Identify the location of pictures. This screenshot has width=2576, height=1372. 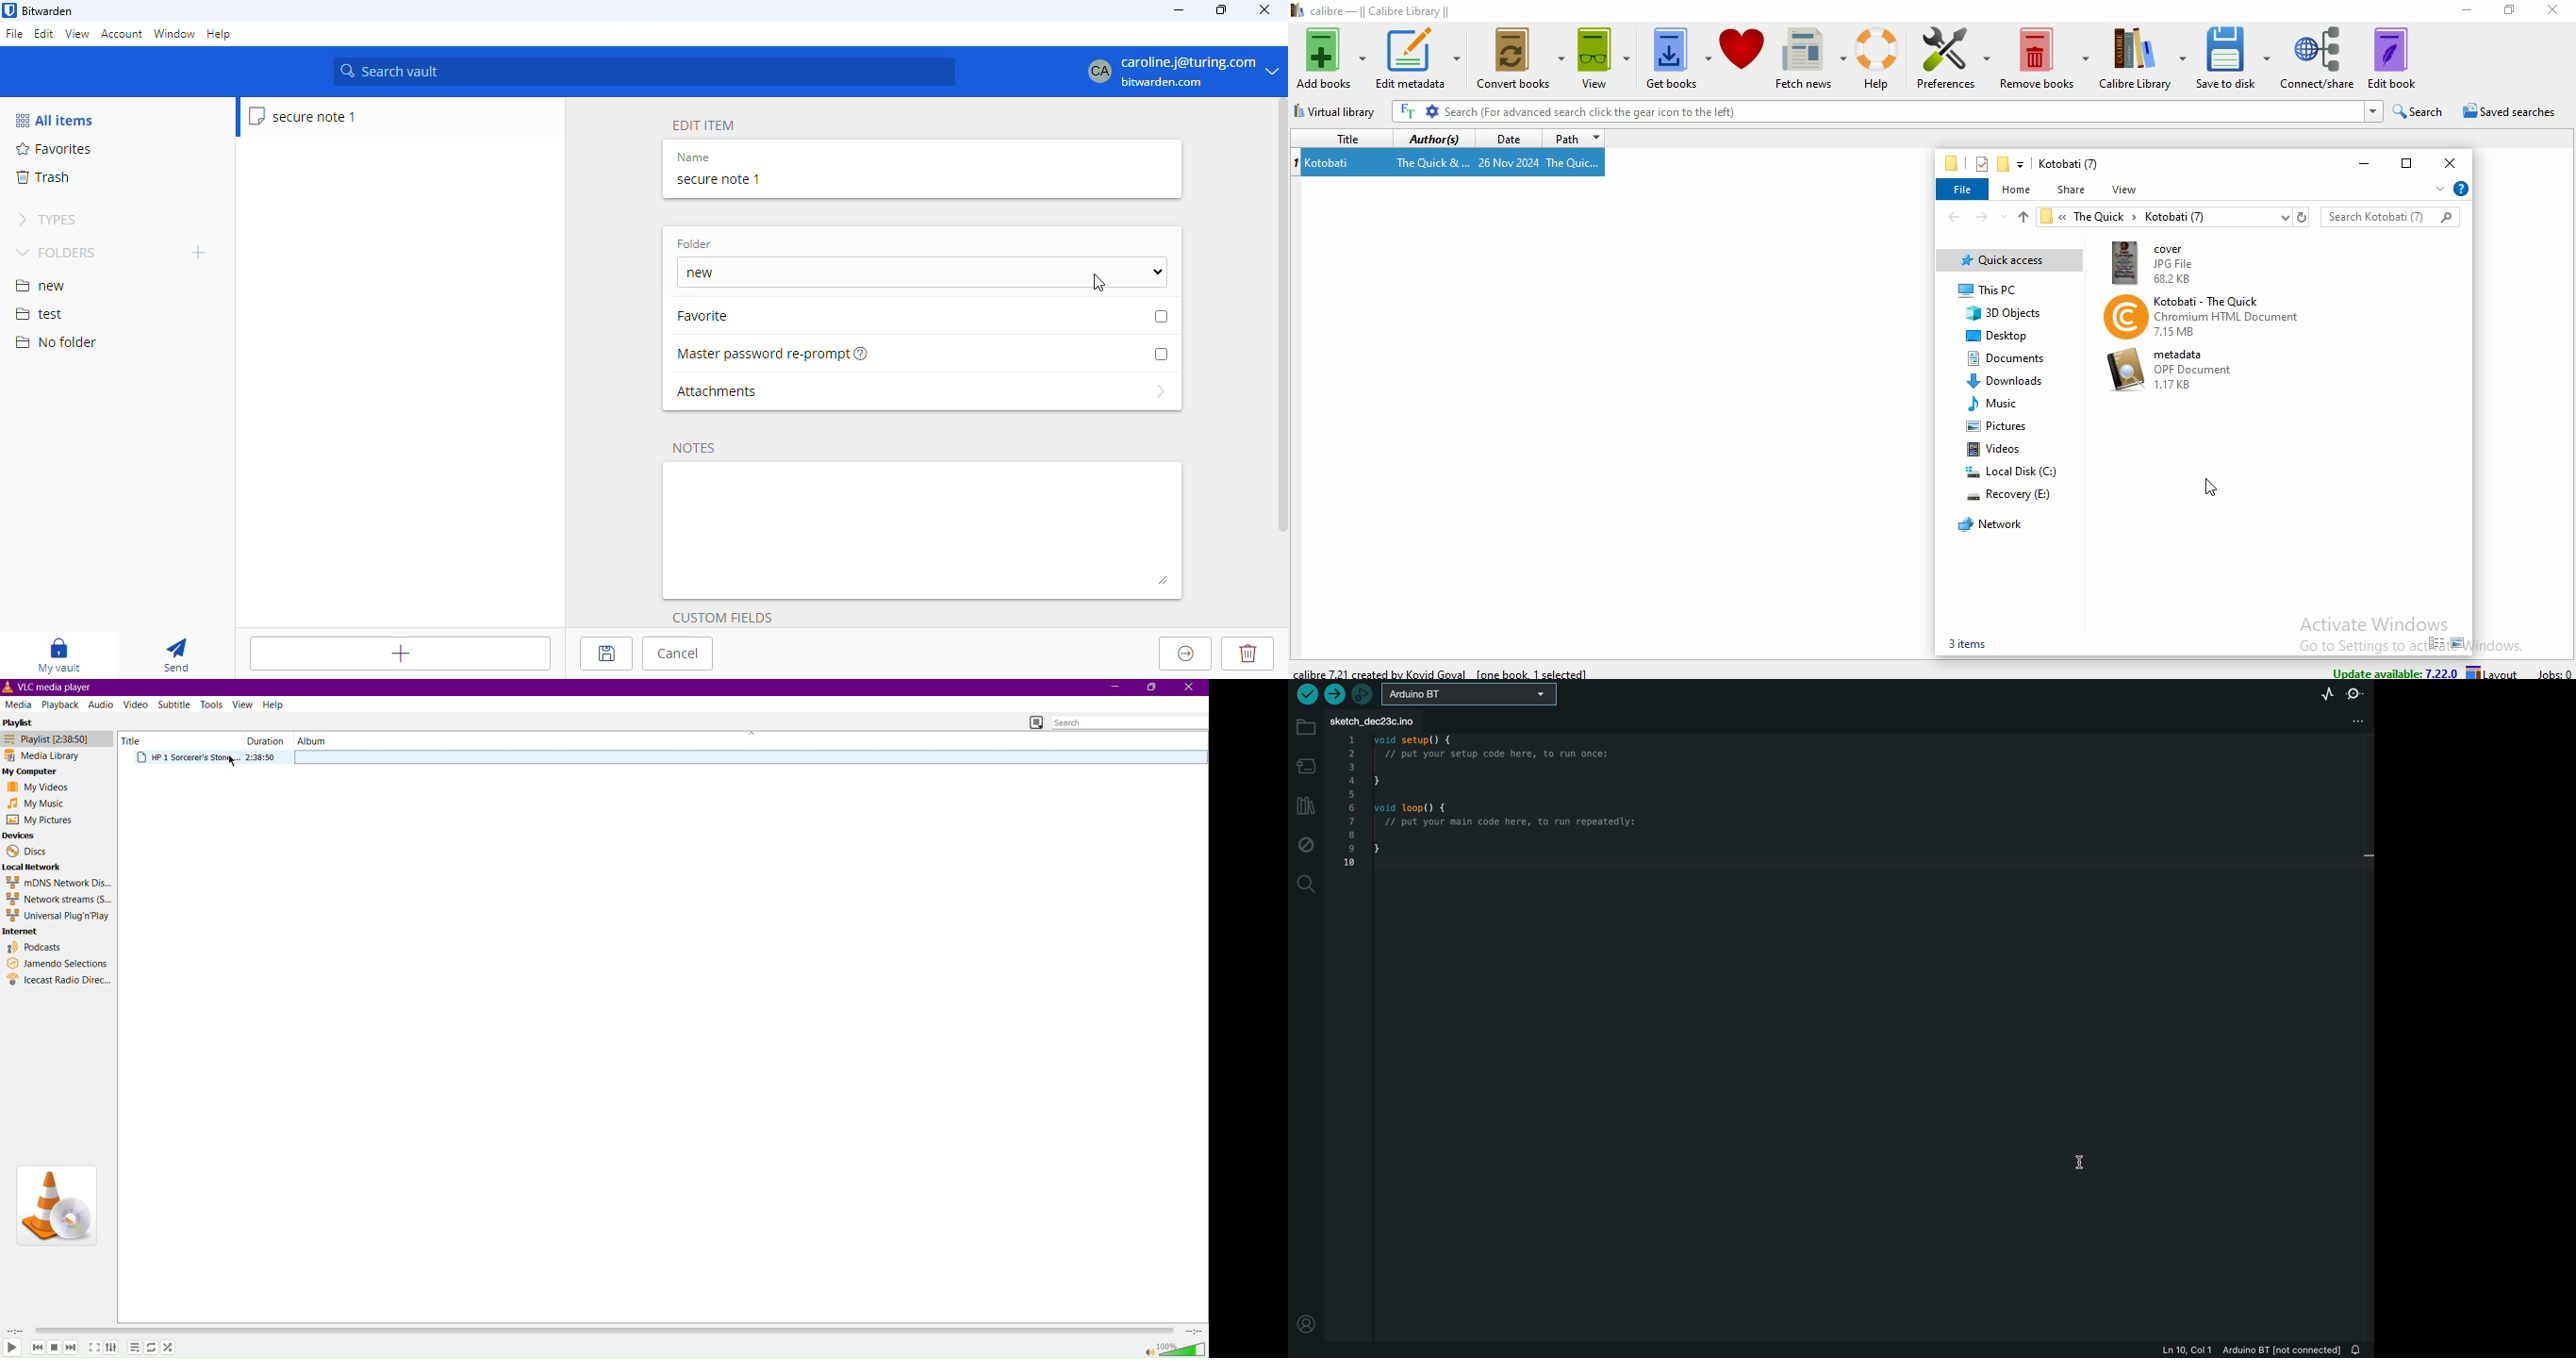
(1997, 429).